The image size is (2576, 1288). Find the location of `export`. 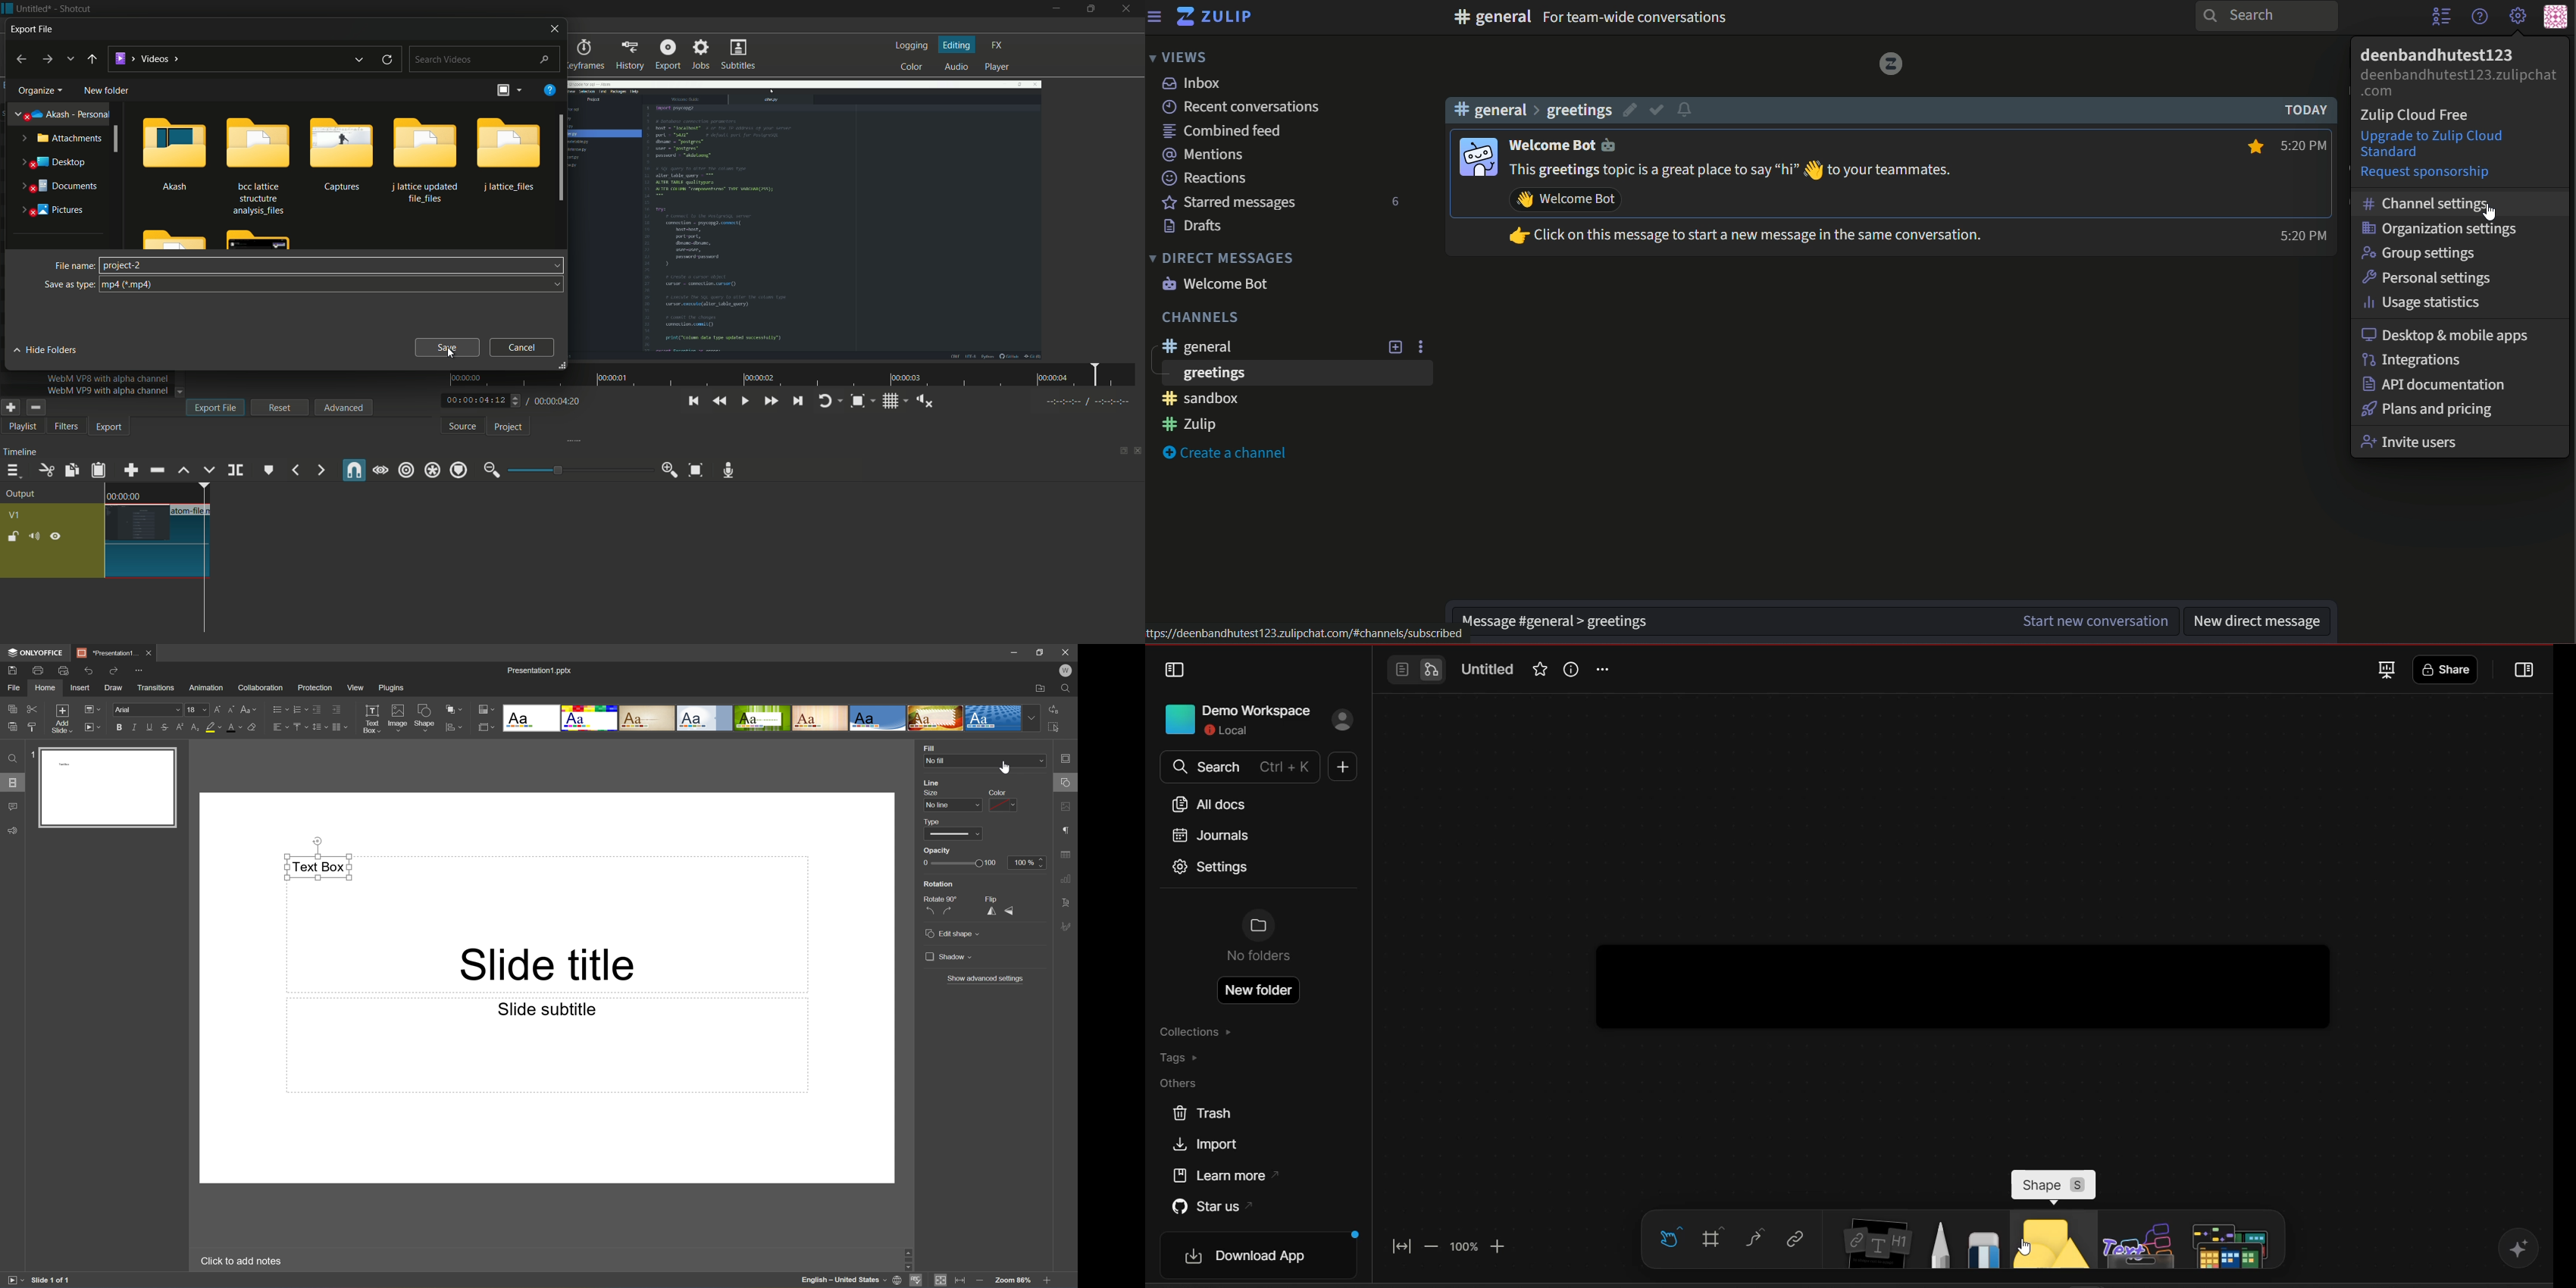

export is located at coordinates (110, 429).